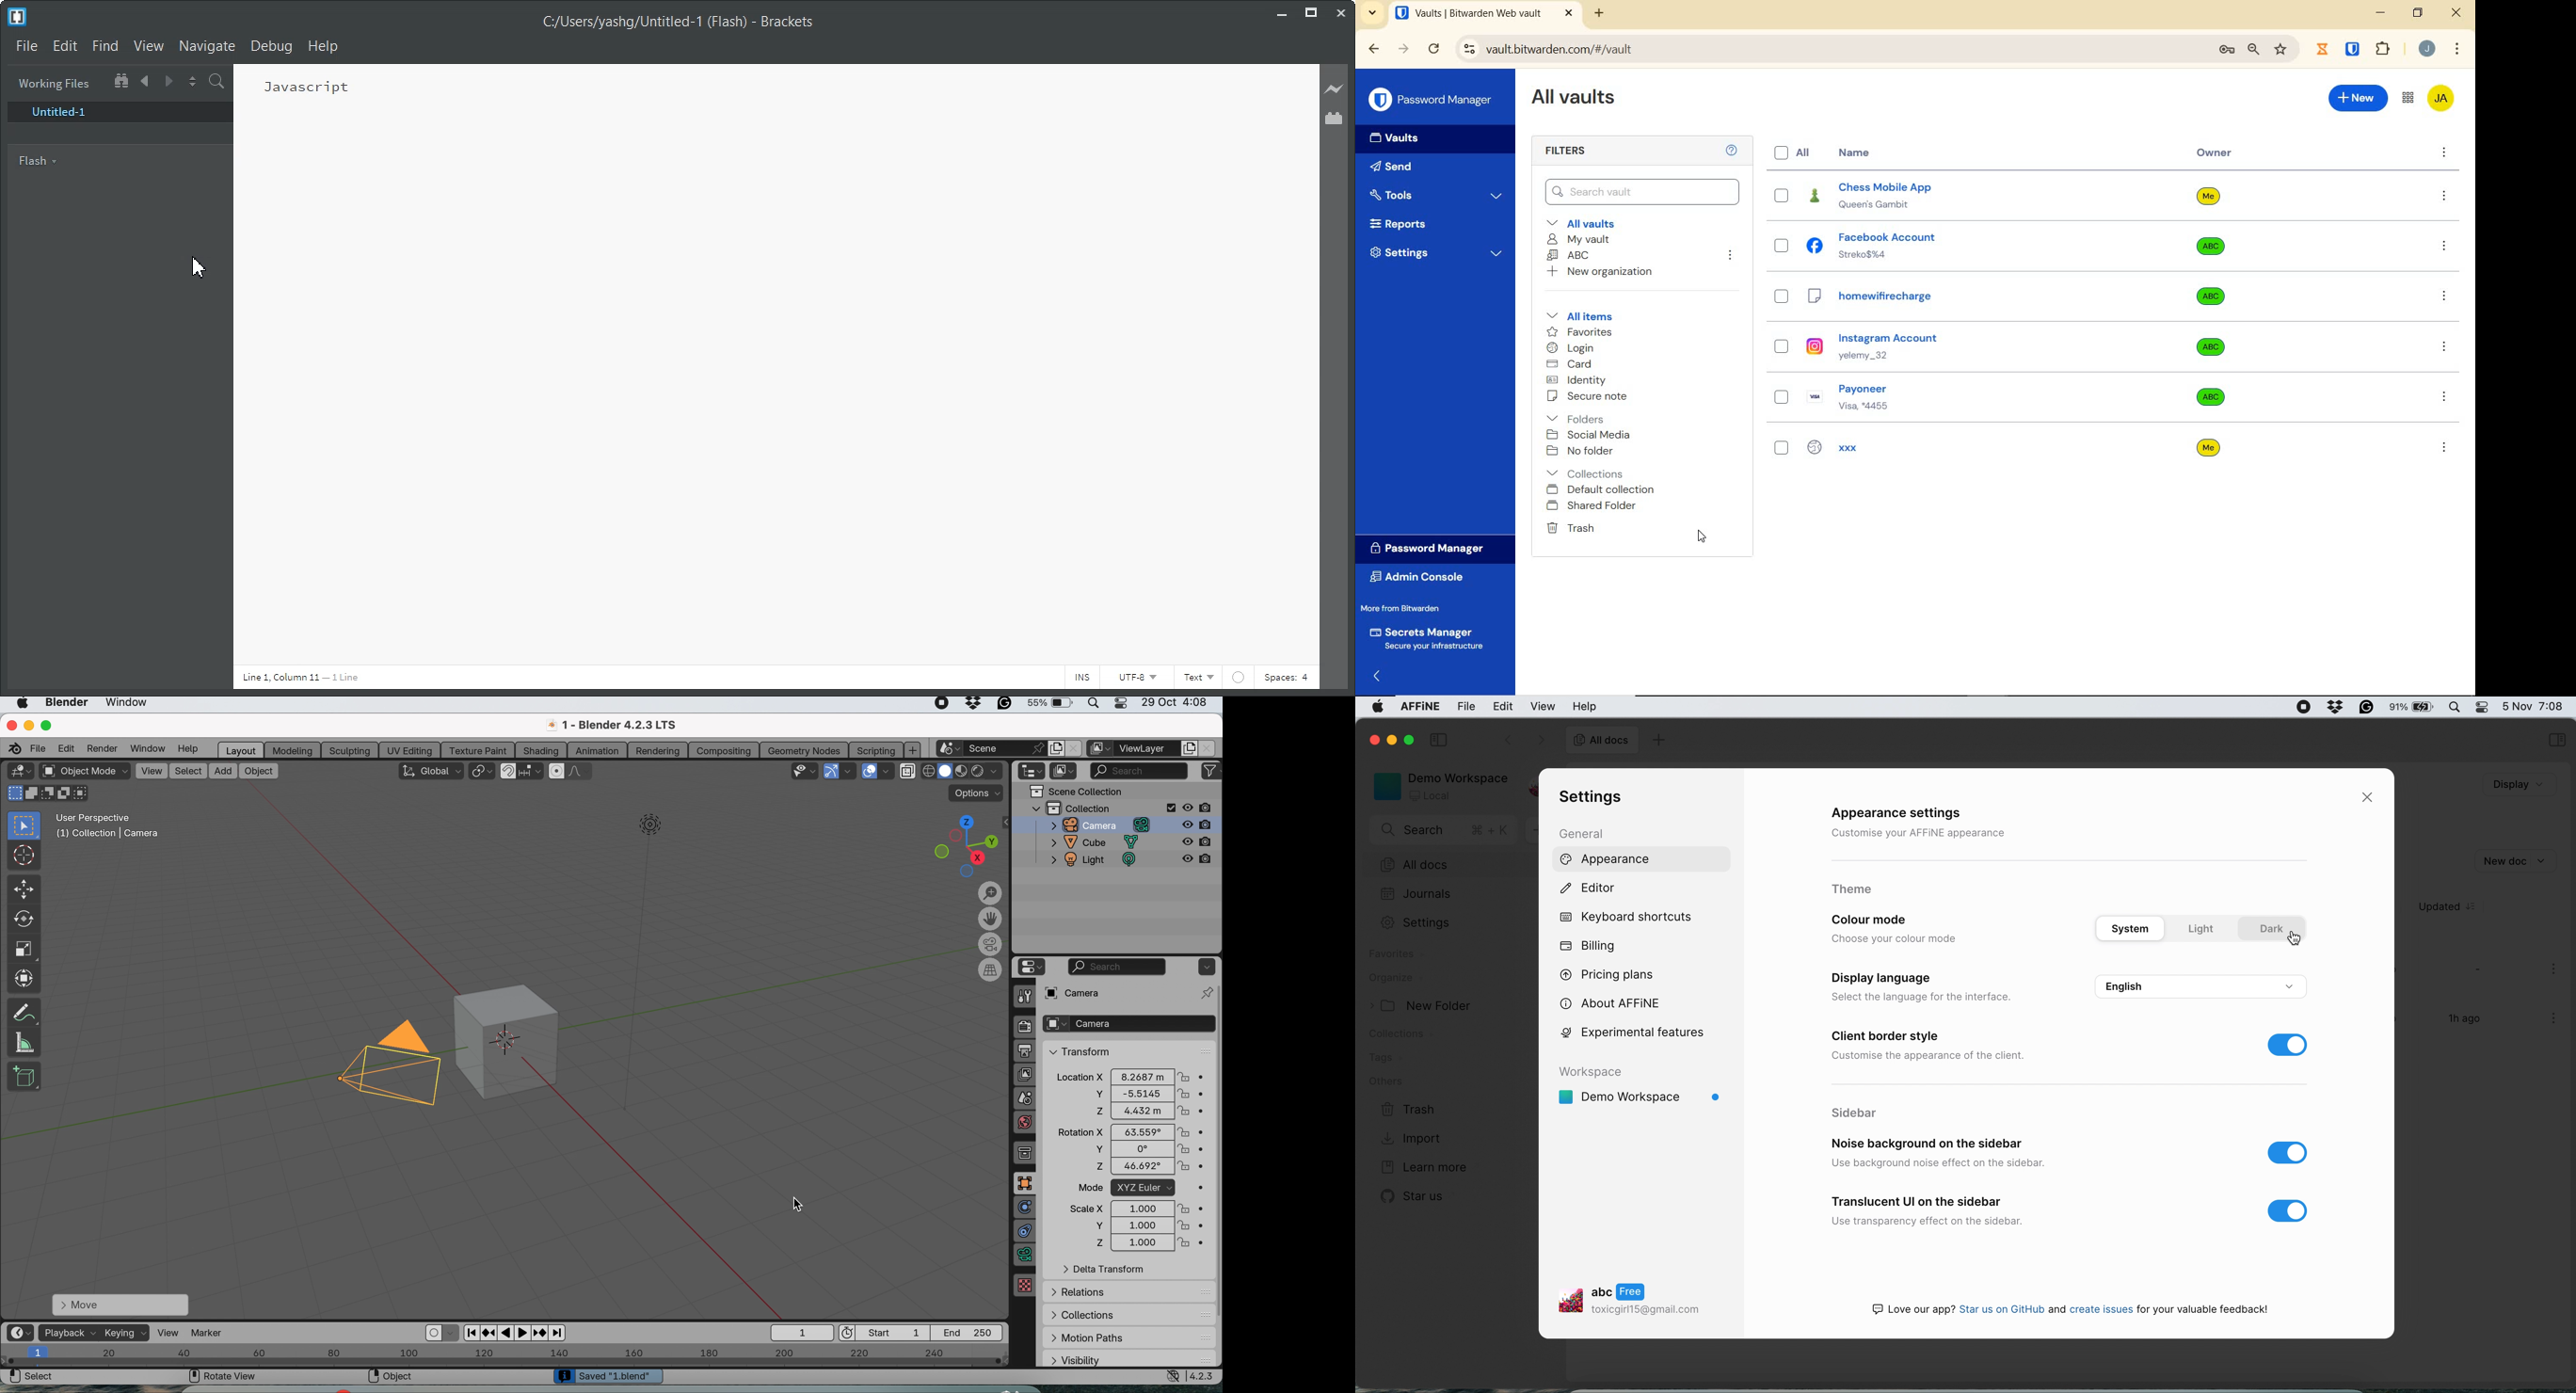 The width and height of the screenshot is (2576, 1400). What do you see at coordinates (990, 944) in the screenshot?
I see `toggle camera view` at bounding box center [990, 944].